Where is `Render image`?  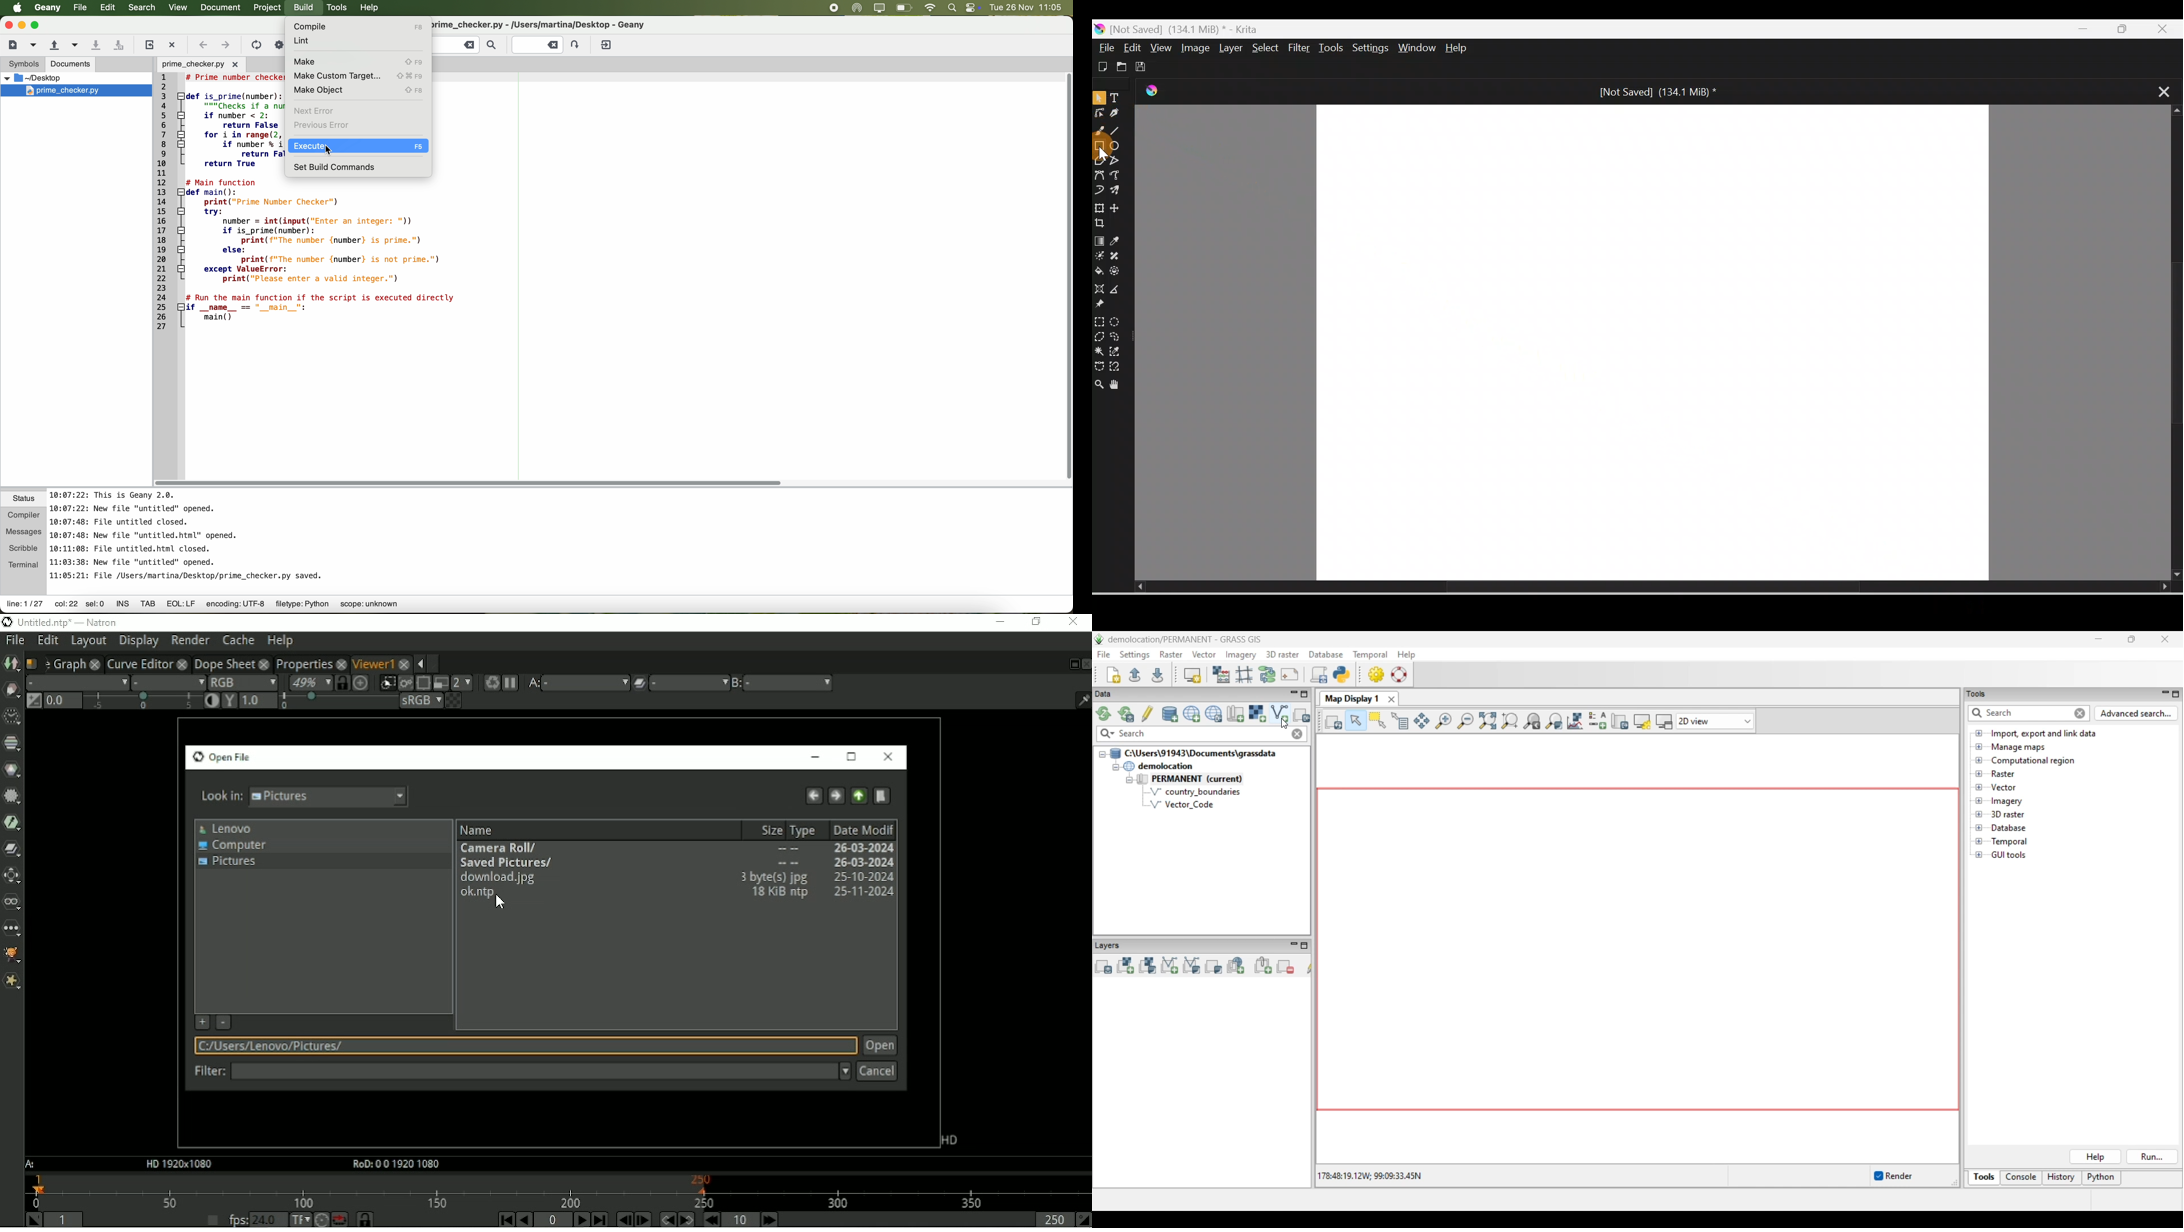
Render image is located at coordinates (405, 683).